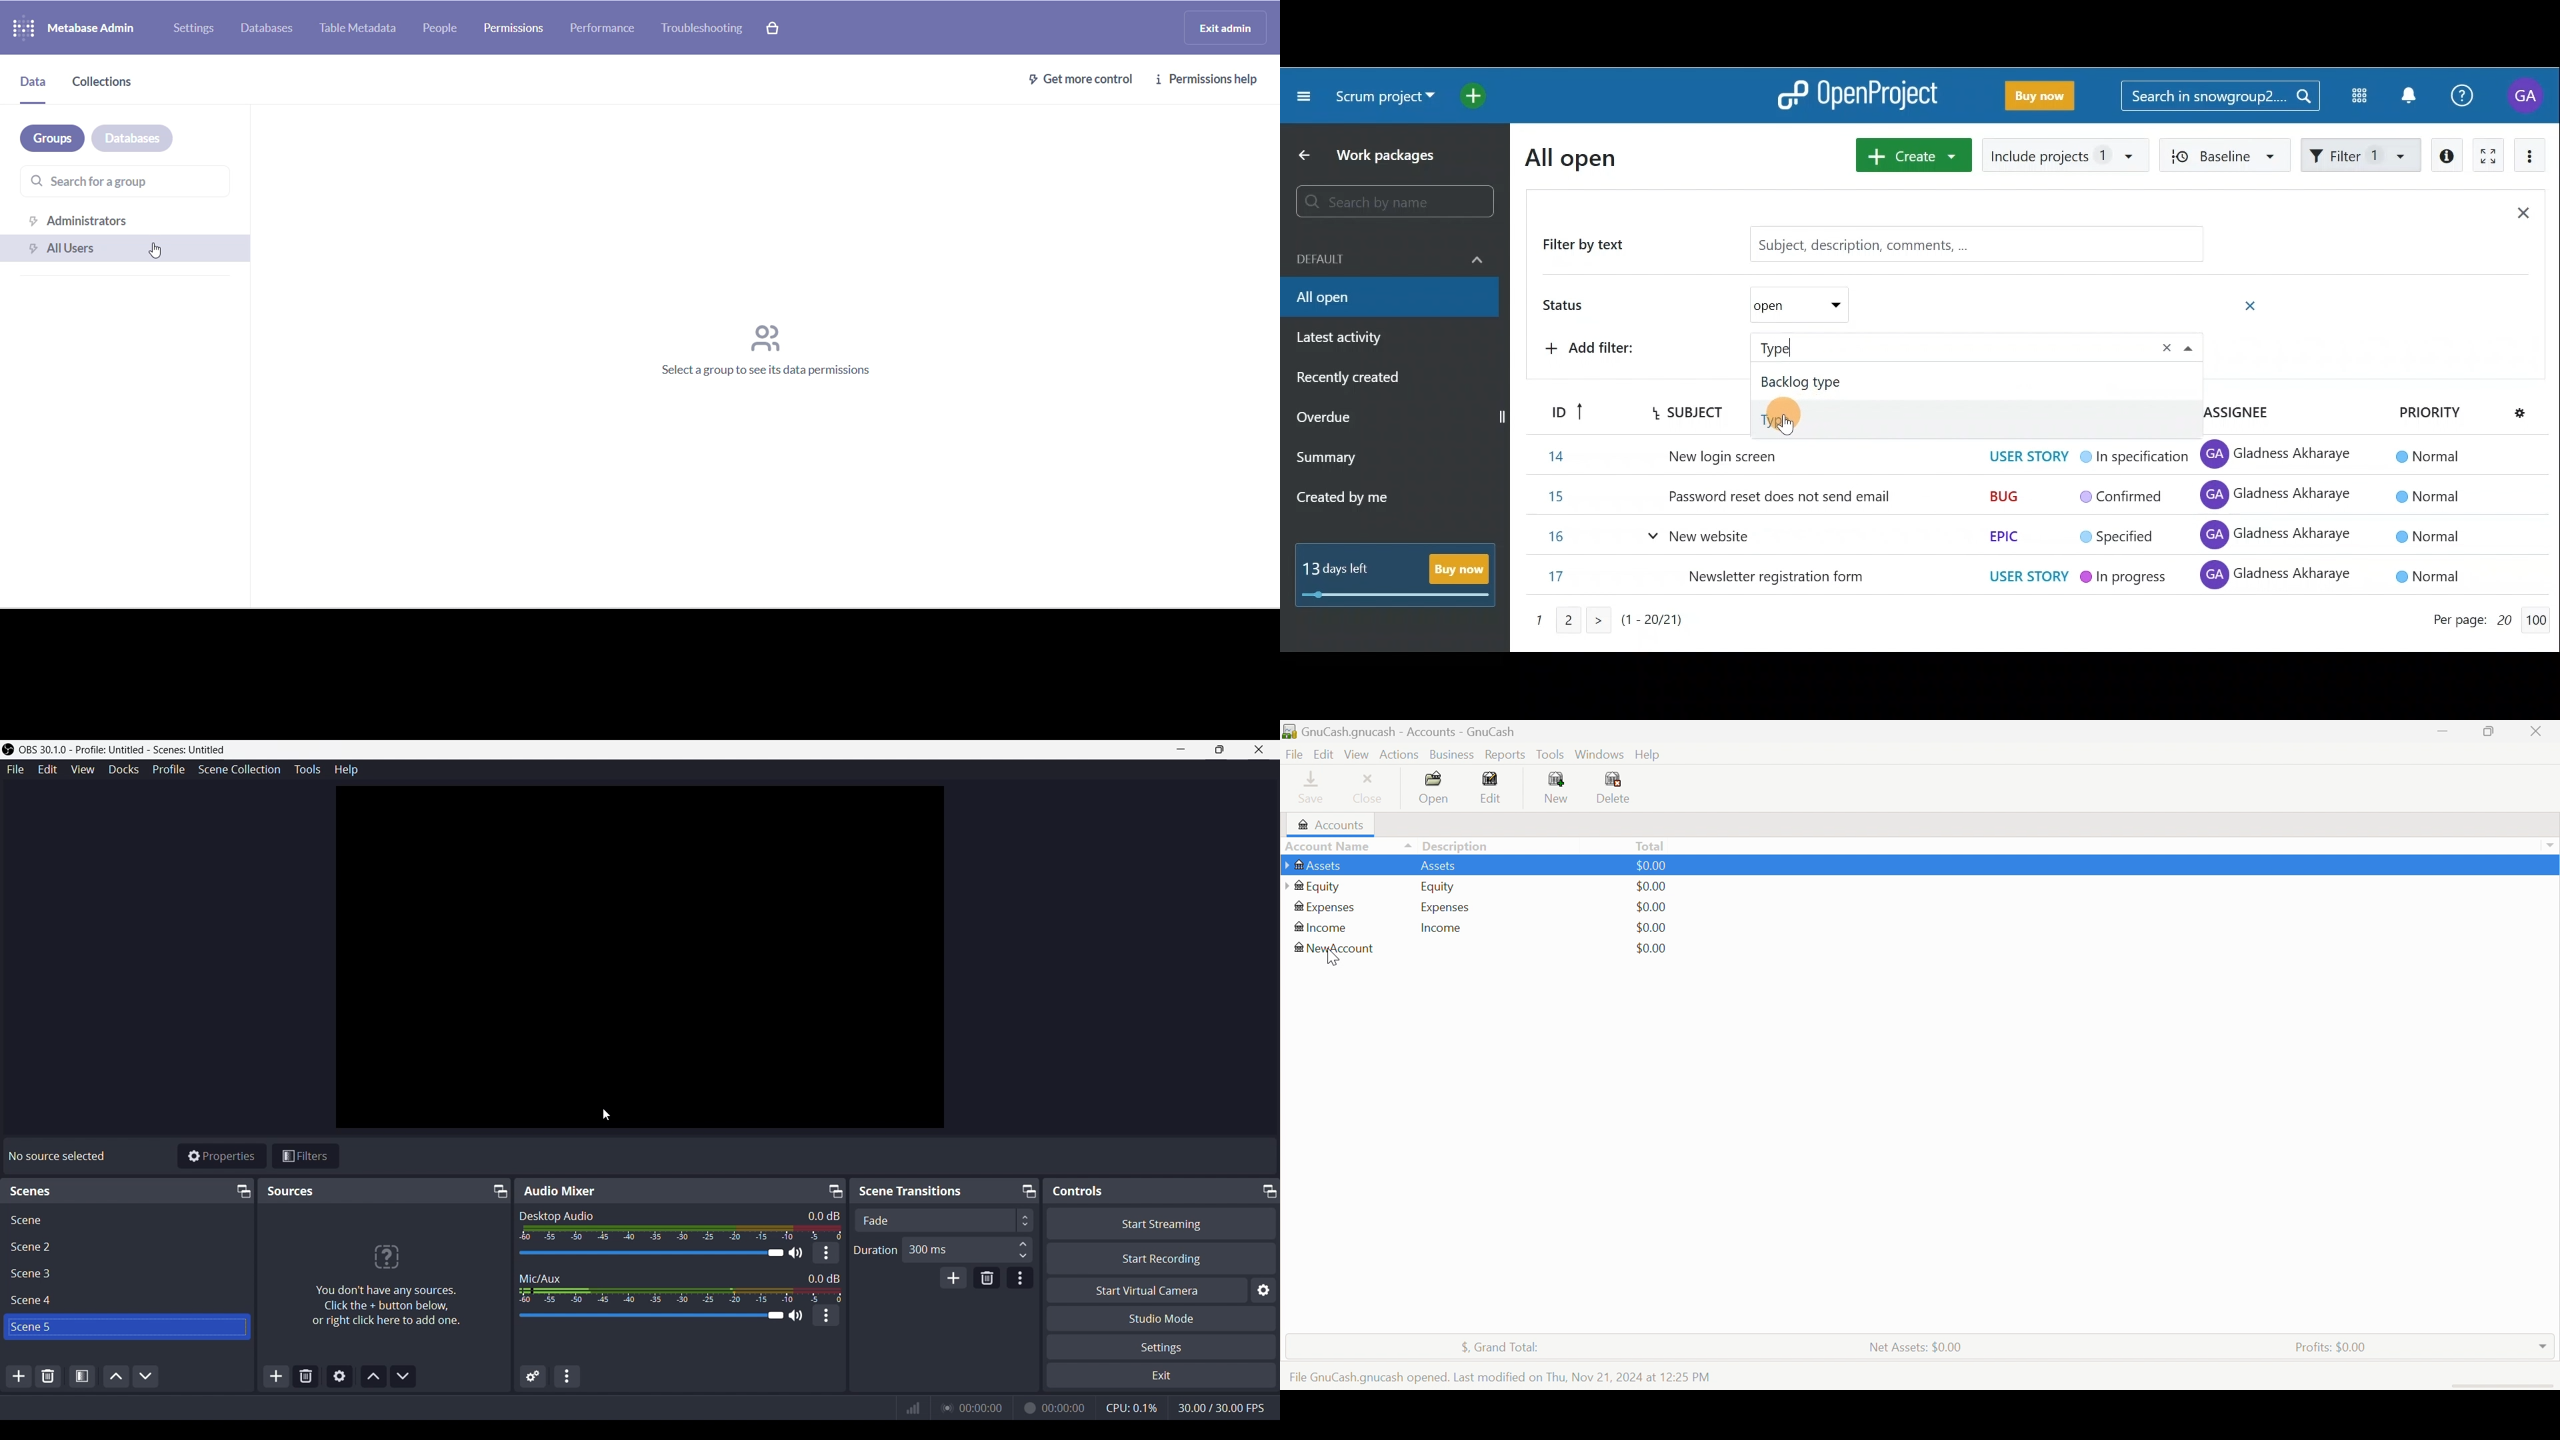 The width and height of the screenshot is (2576, 1456). I want to click on Streaming, so click(946, 1407).